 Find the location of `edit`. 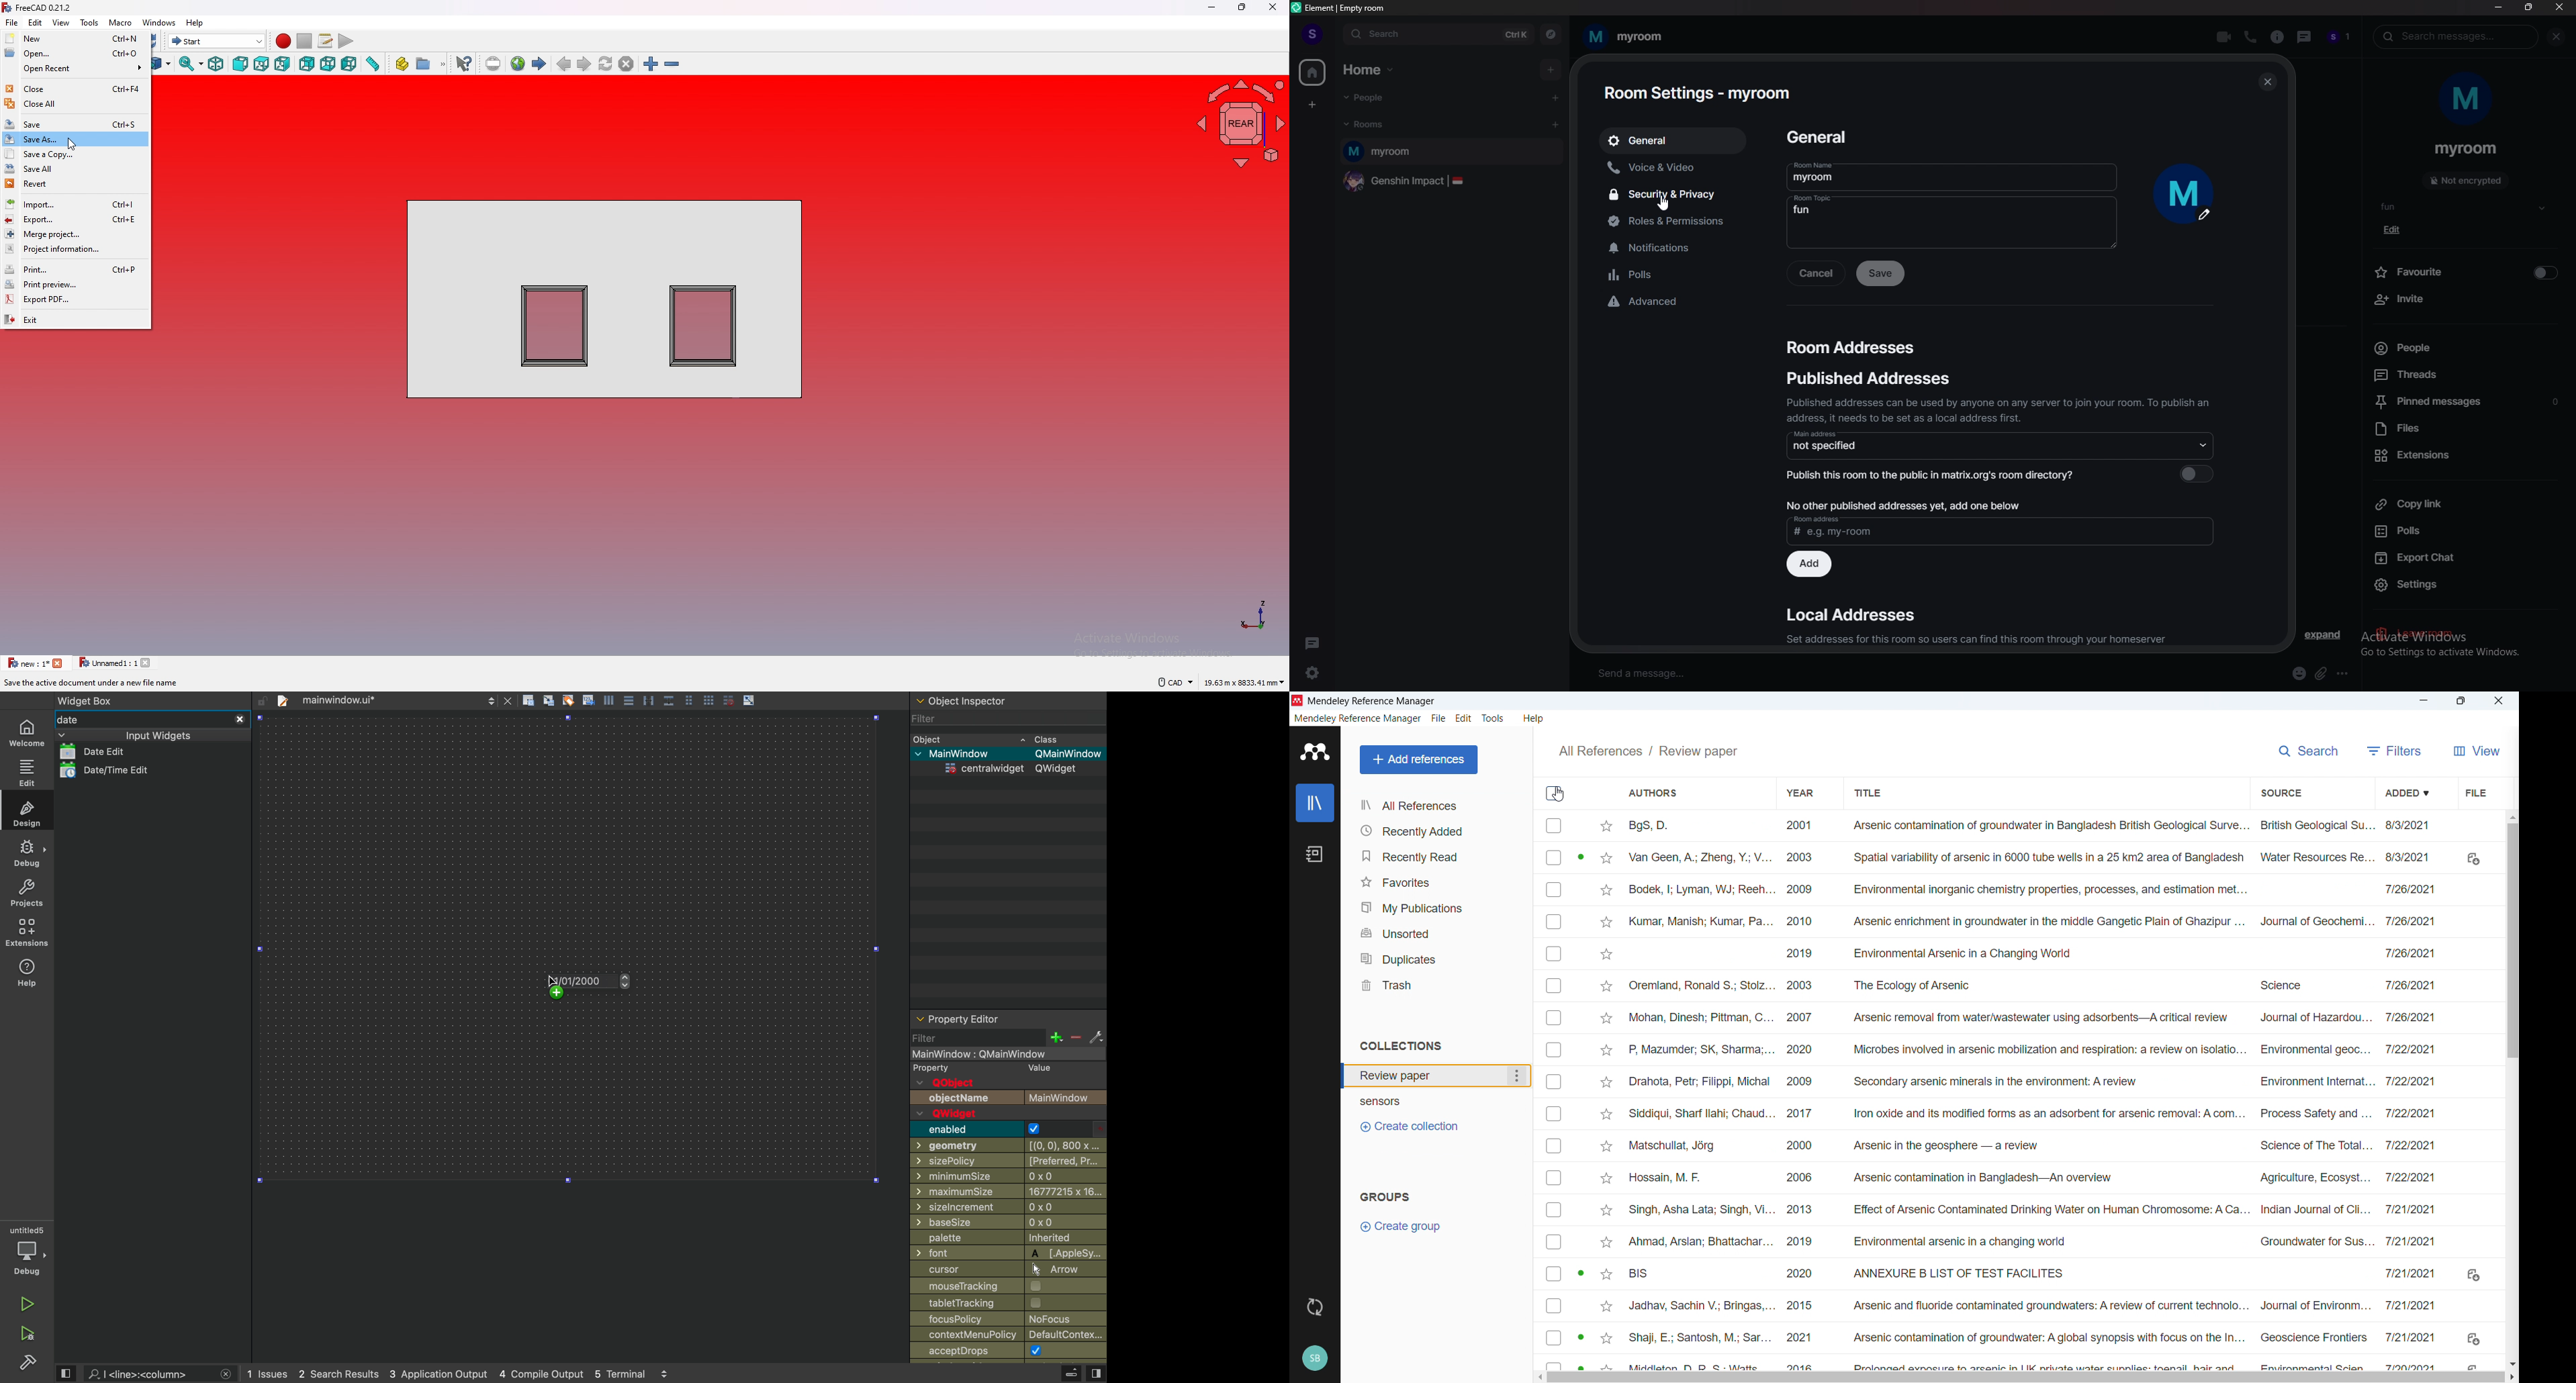

edit is located at coordinates (2396, 229).